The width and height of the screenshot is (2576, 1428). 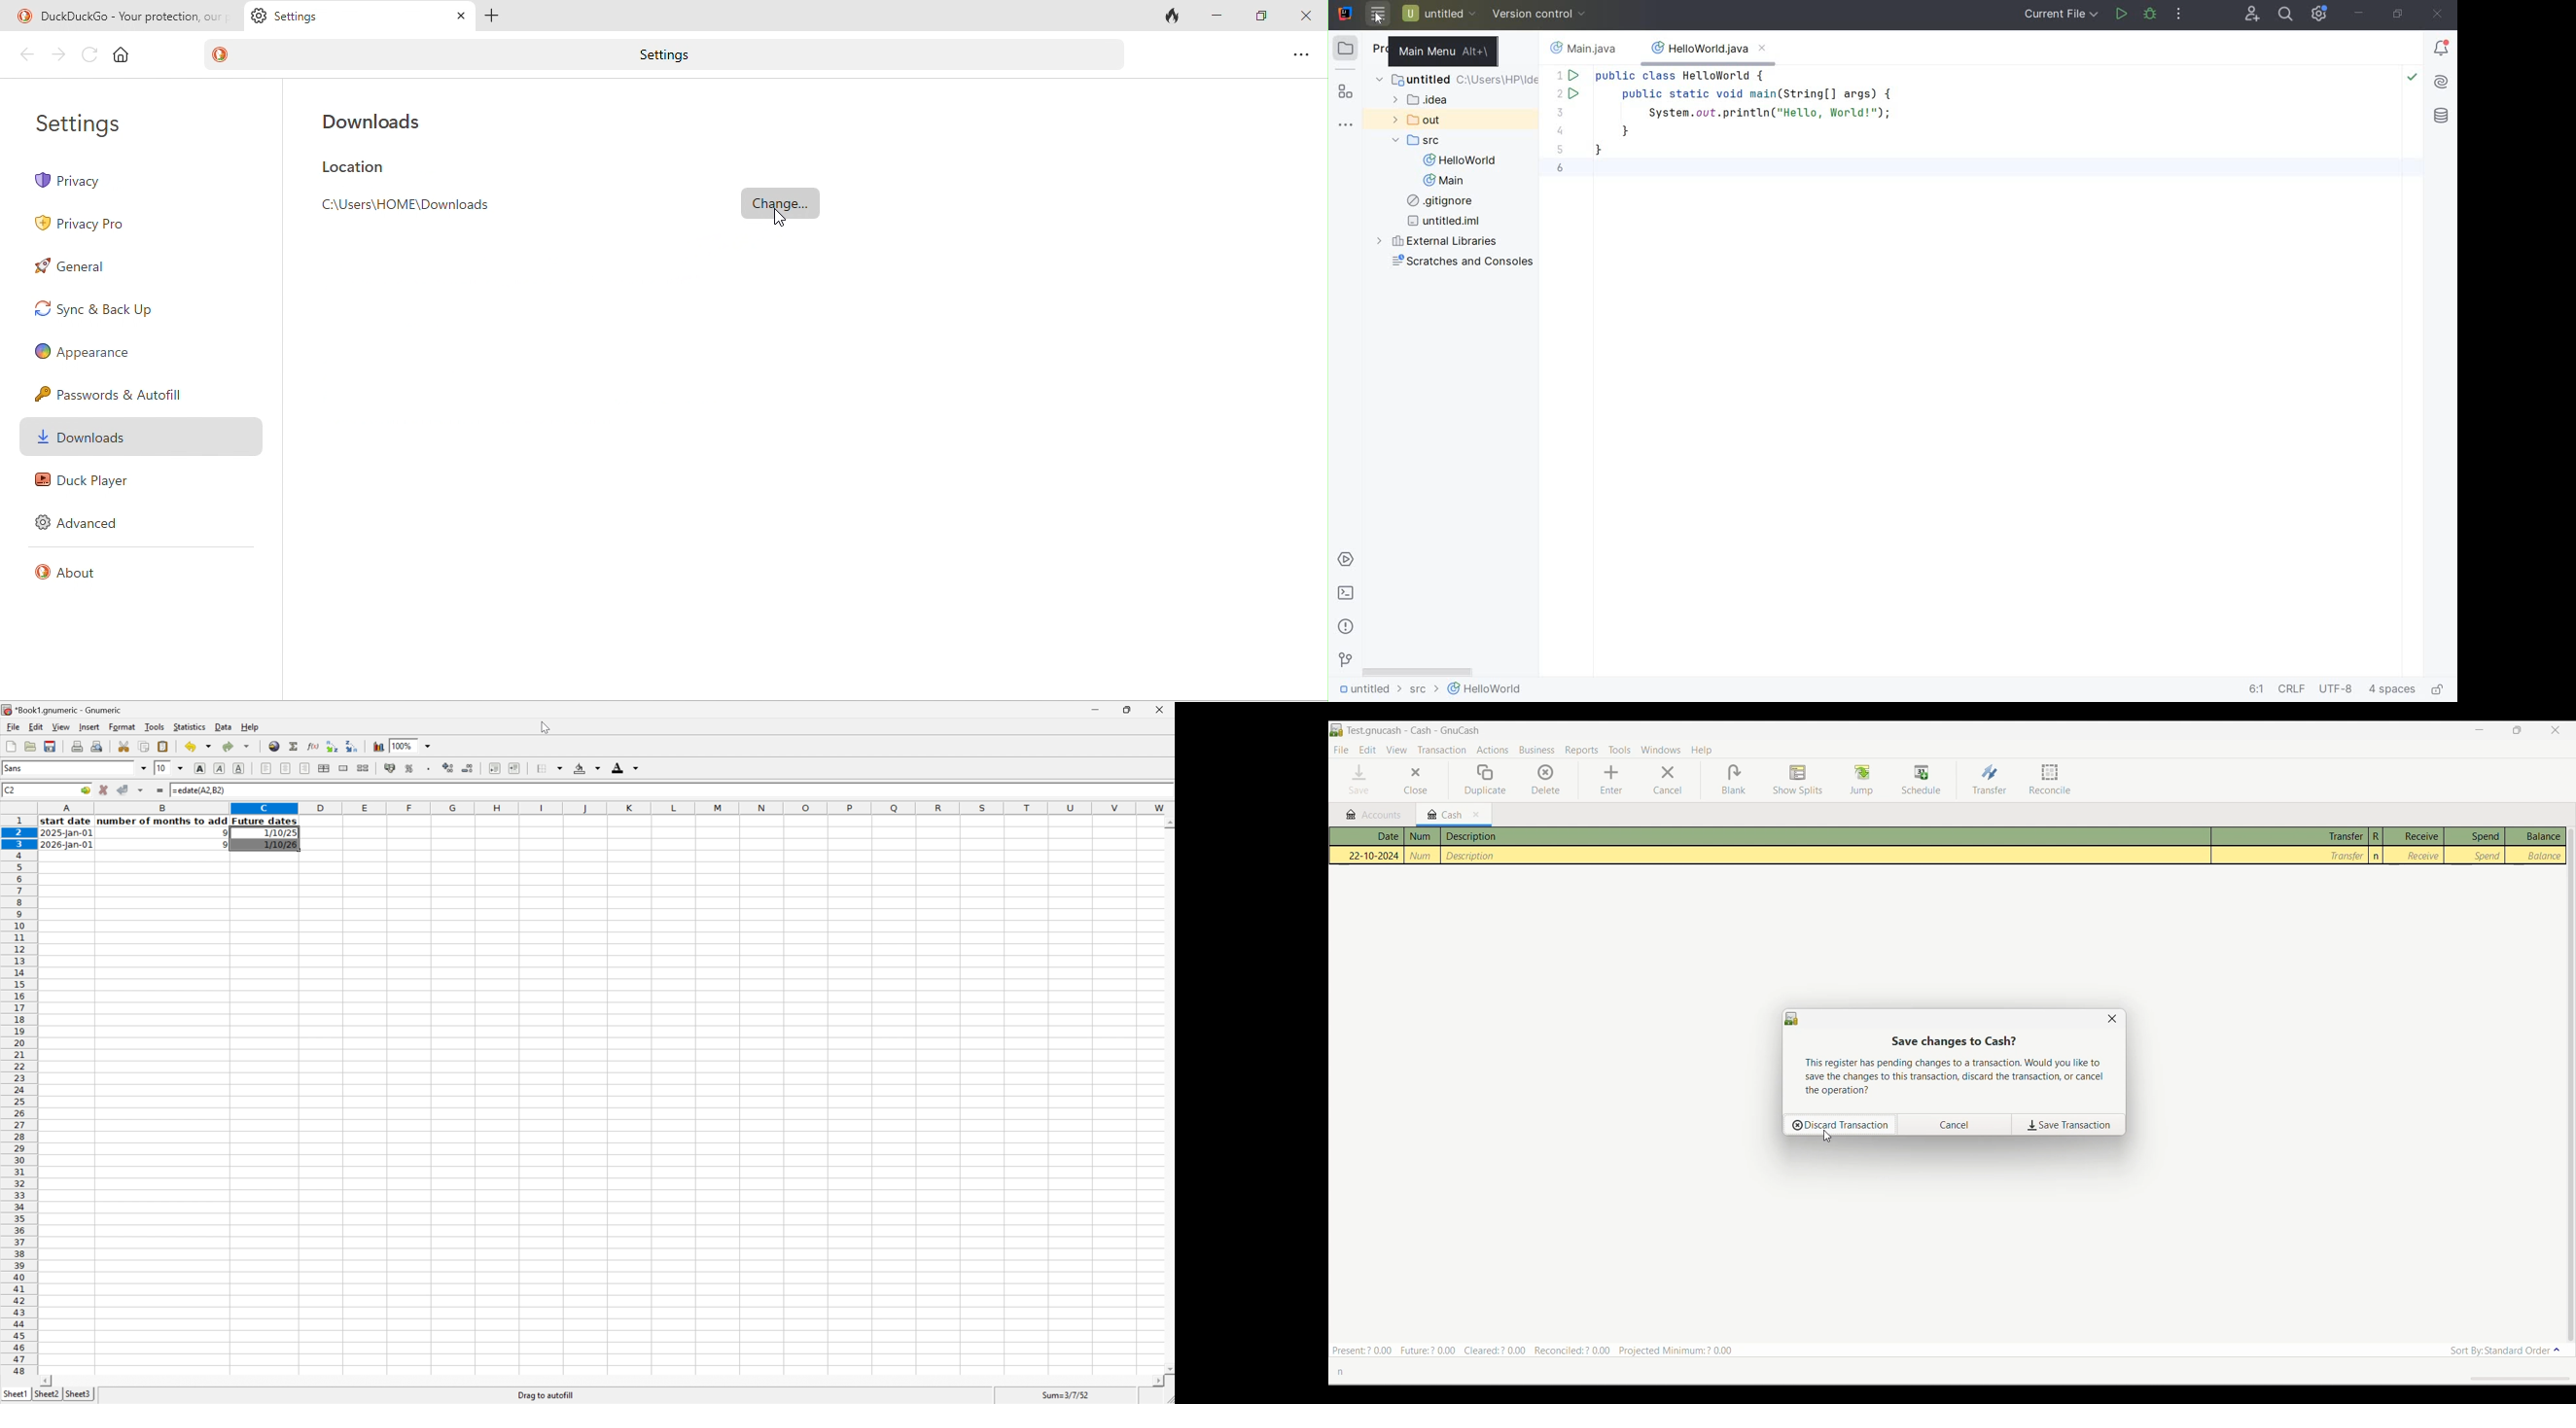 I want to click on Transfer, so click(x=2290, y=846).